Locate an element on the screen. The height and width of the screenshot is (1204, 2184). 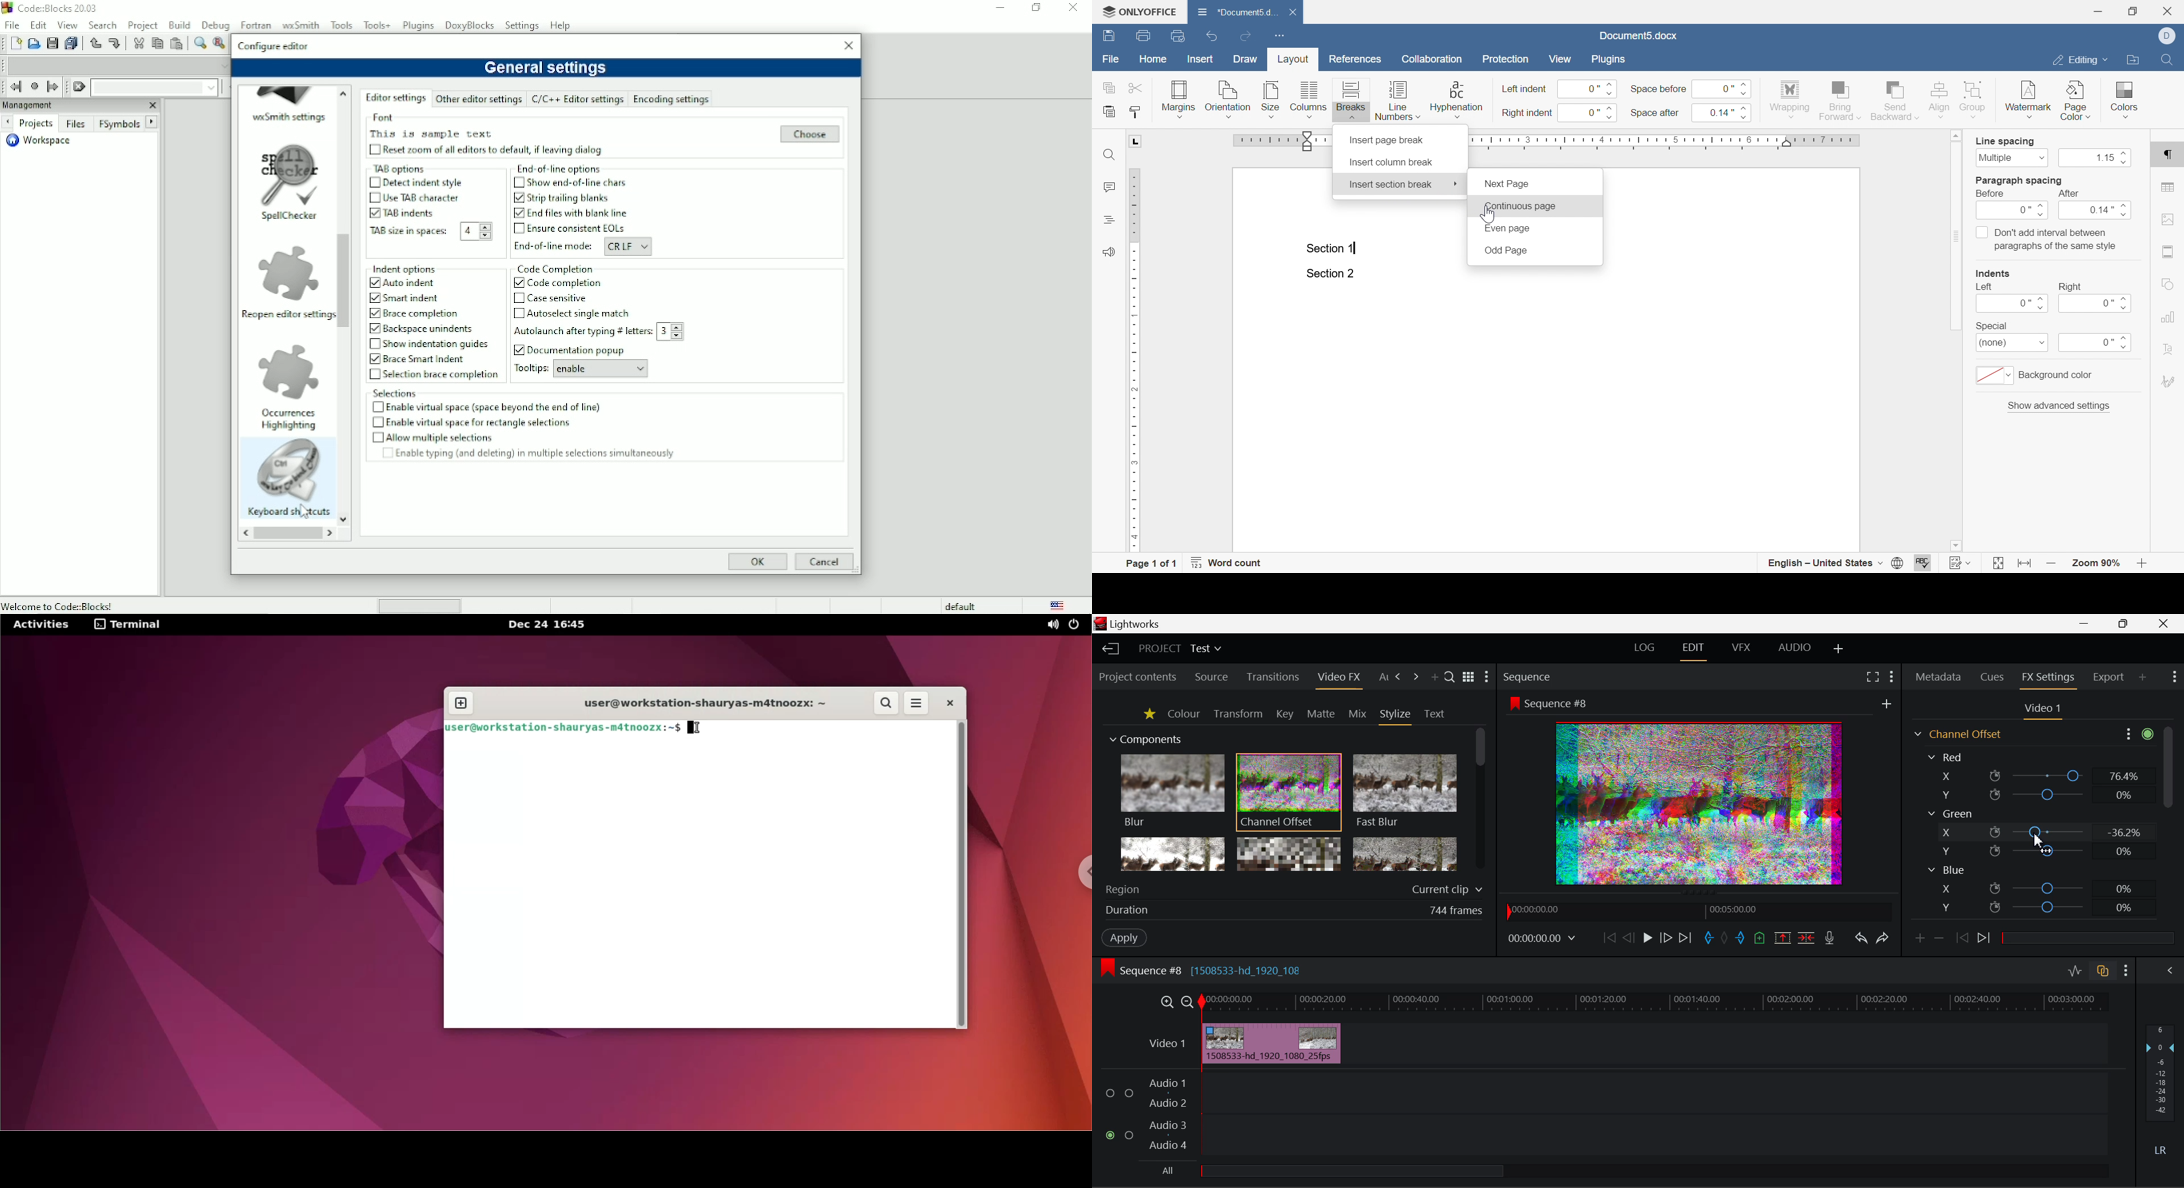
Drop down is located at coordinates (638, 369).